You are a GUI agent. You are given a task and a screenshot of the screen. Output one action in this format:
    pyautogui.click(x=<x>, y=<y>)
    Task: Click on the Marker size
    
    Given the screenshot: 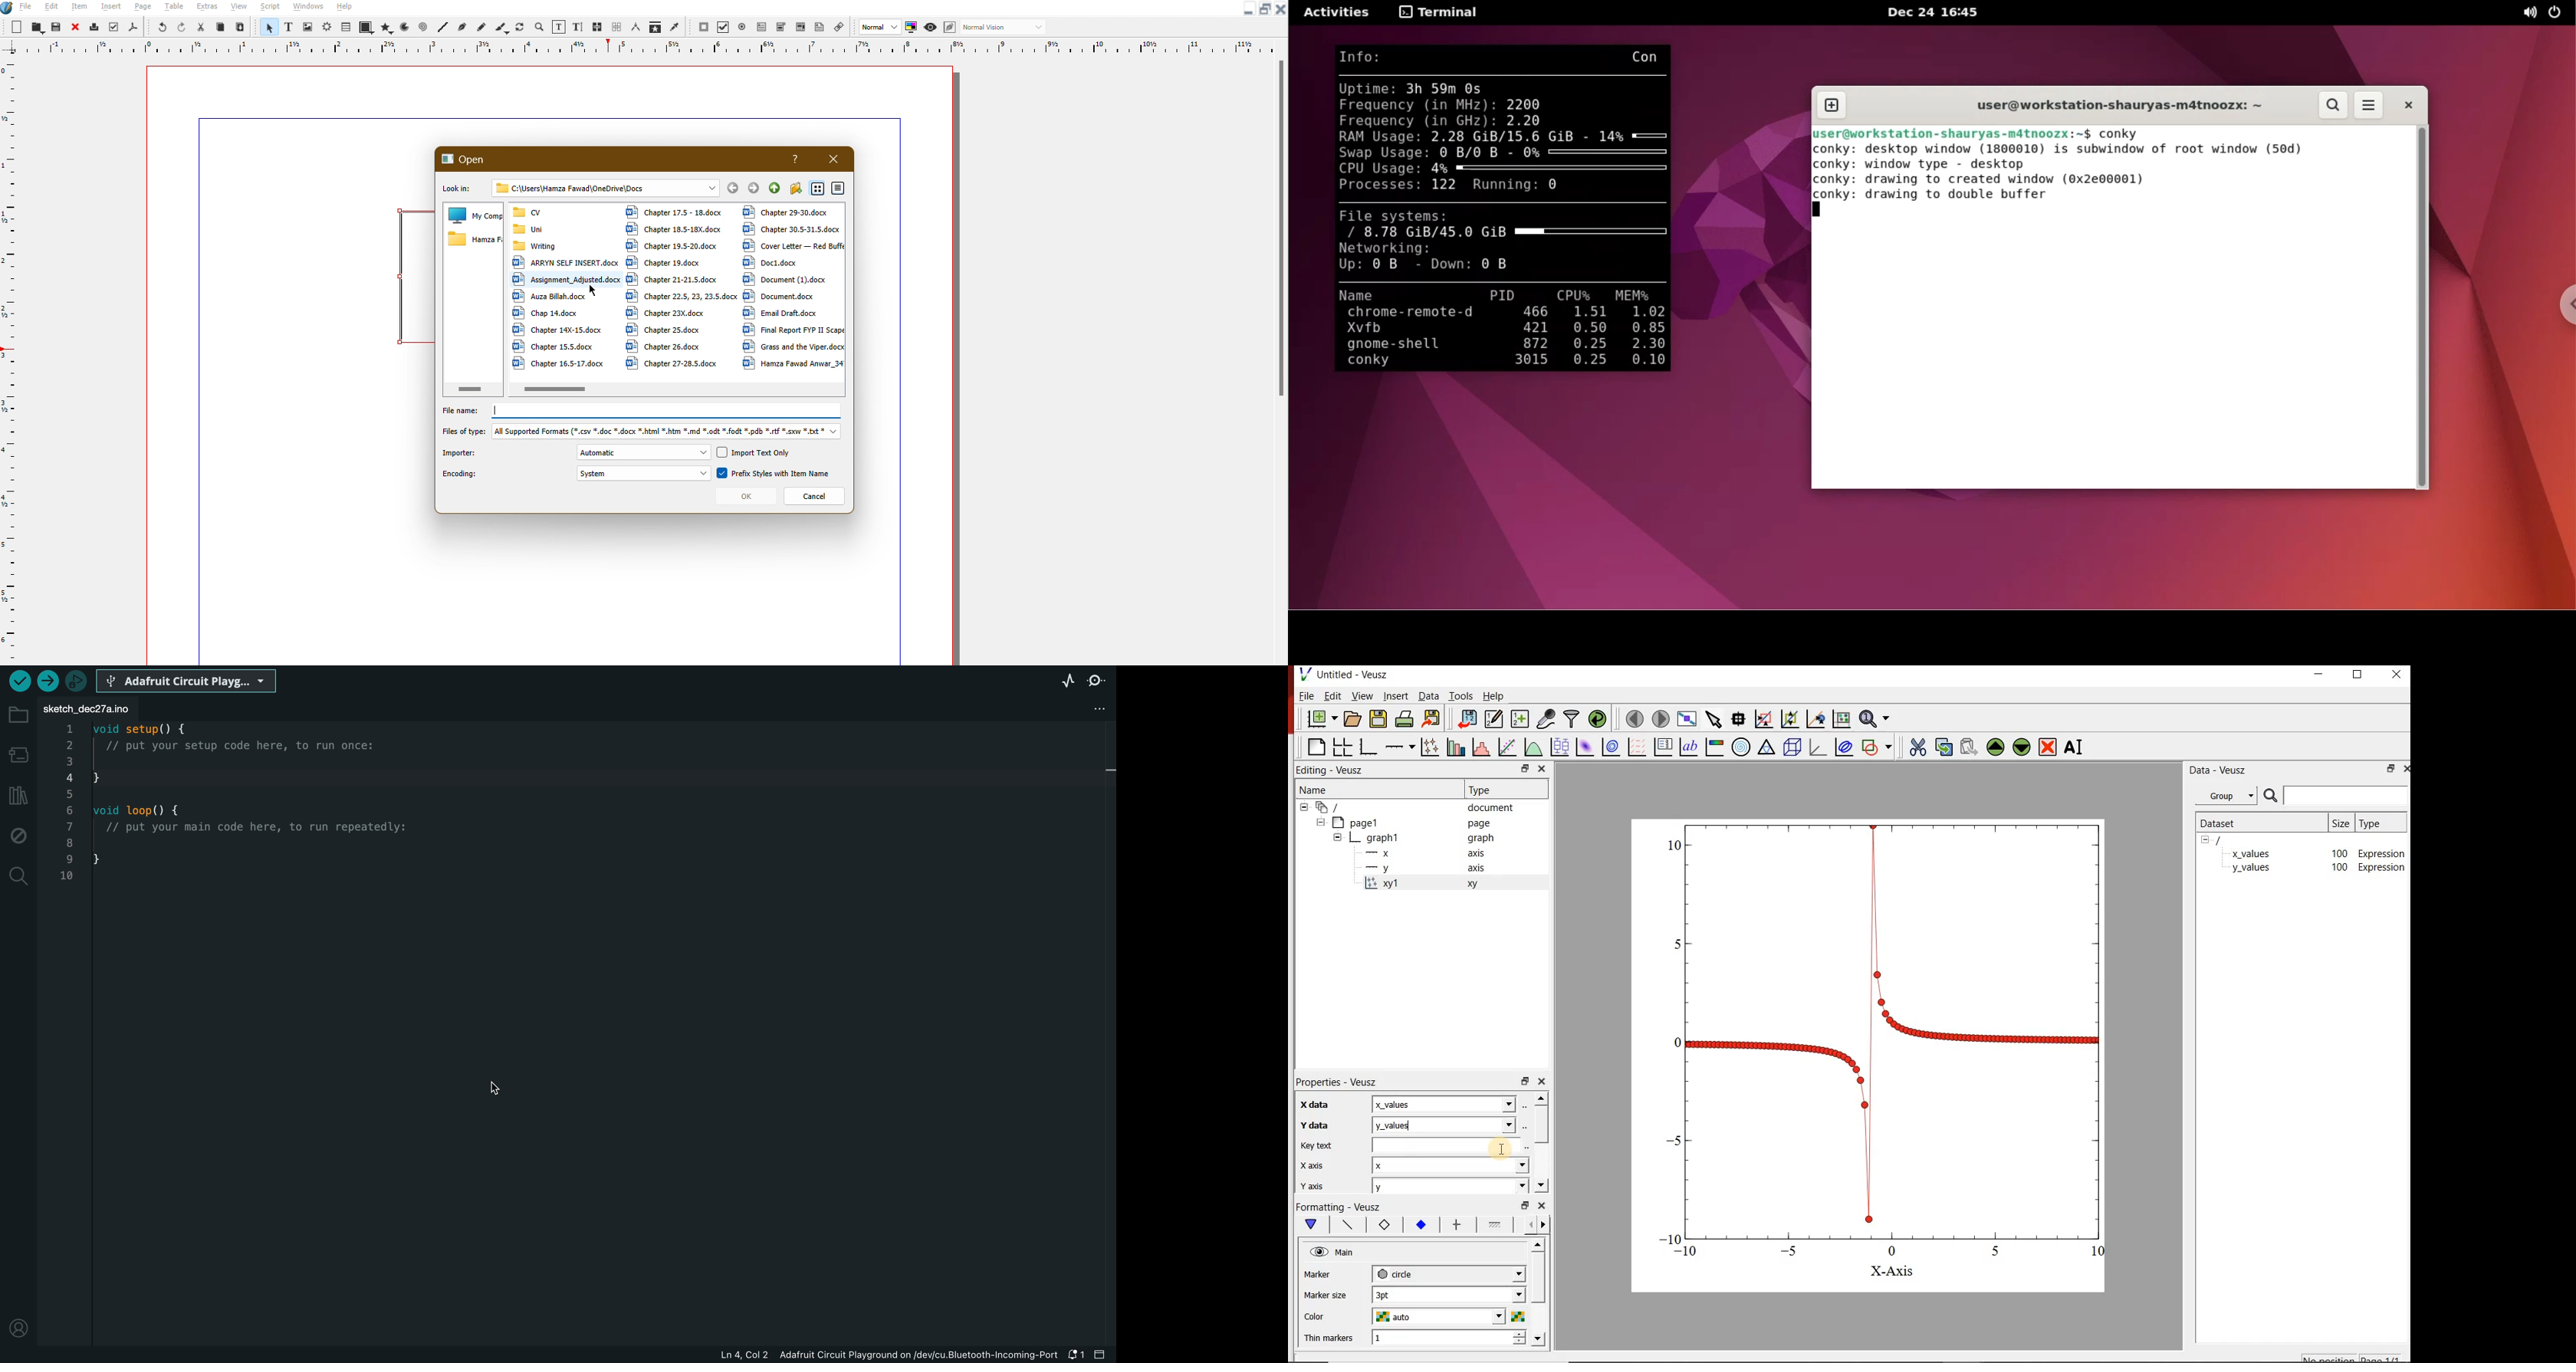 What is the action you would take?
    pyautogui.click(x=1324, y=1296)
    